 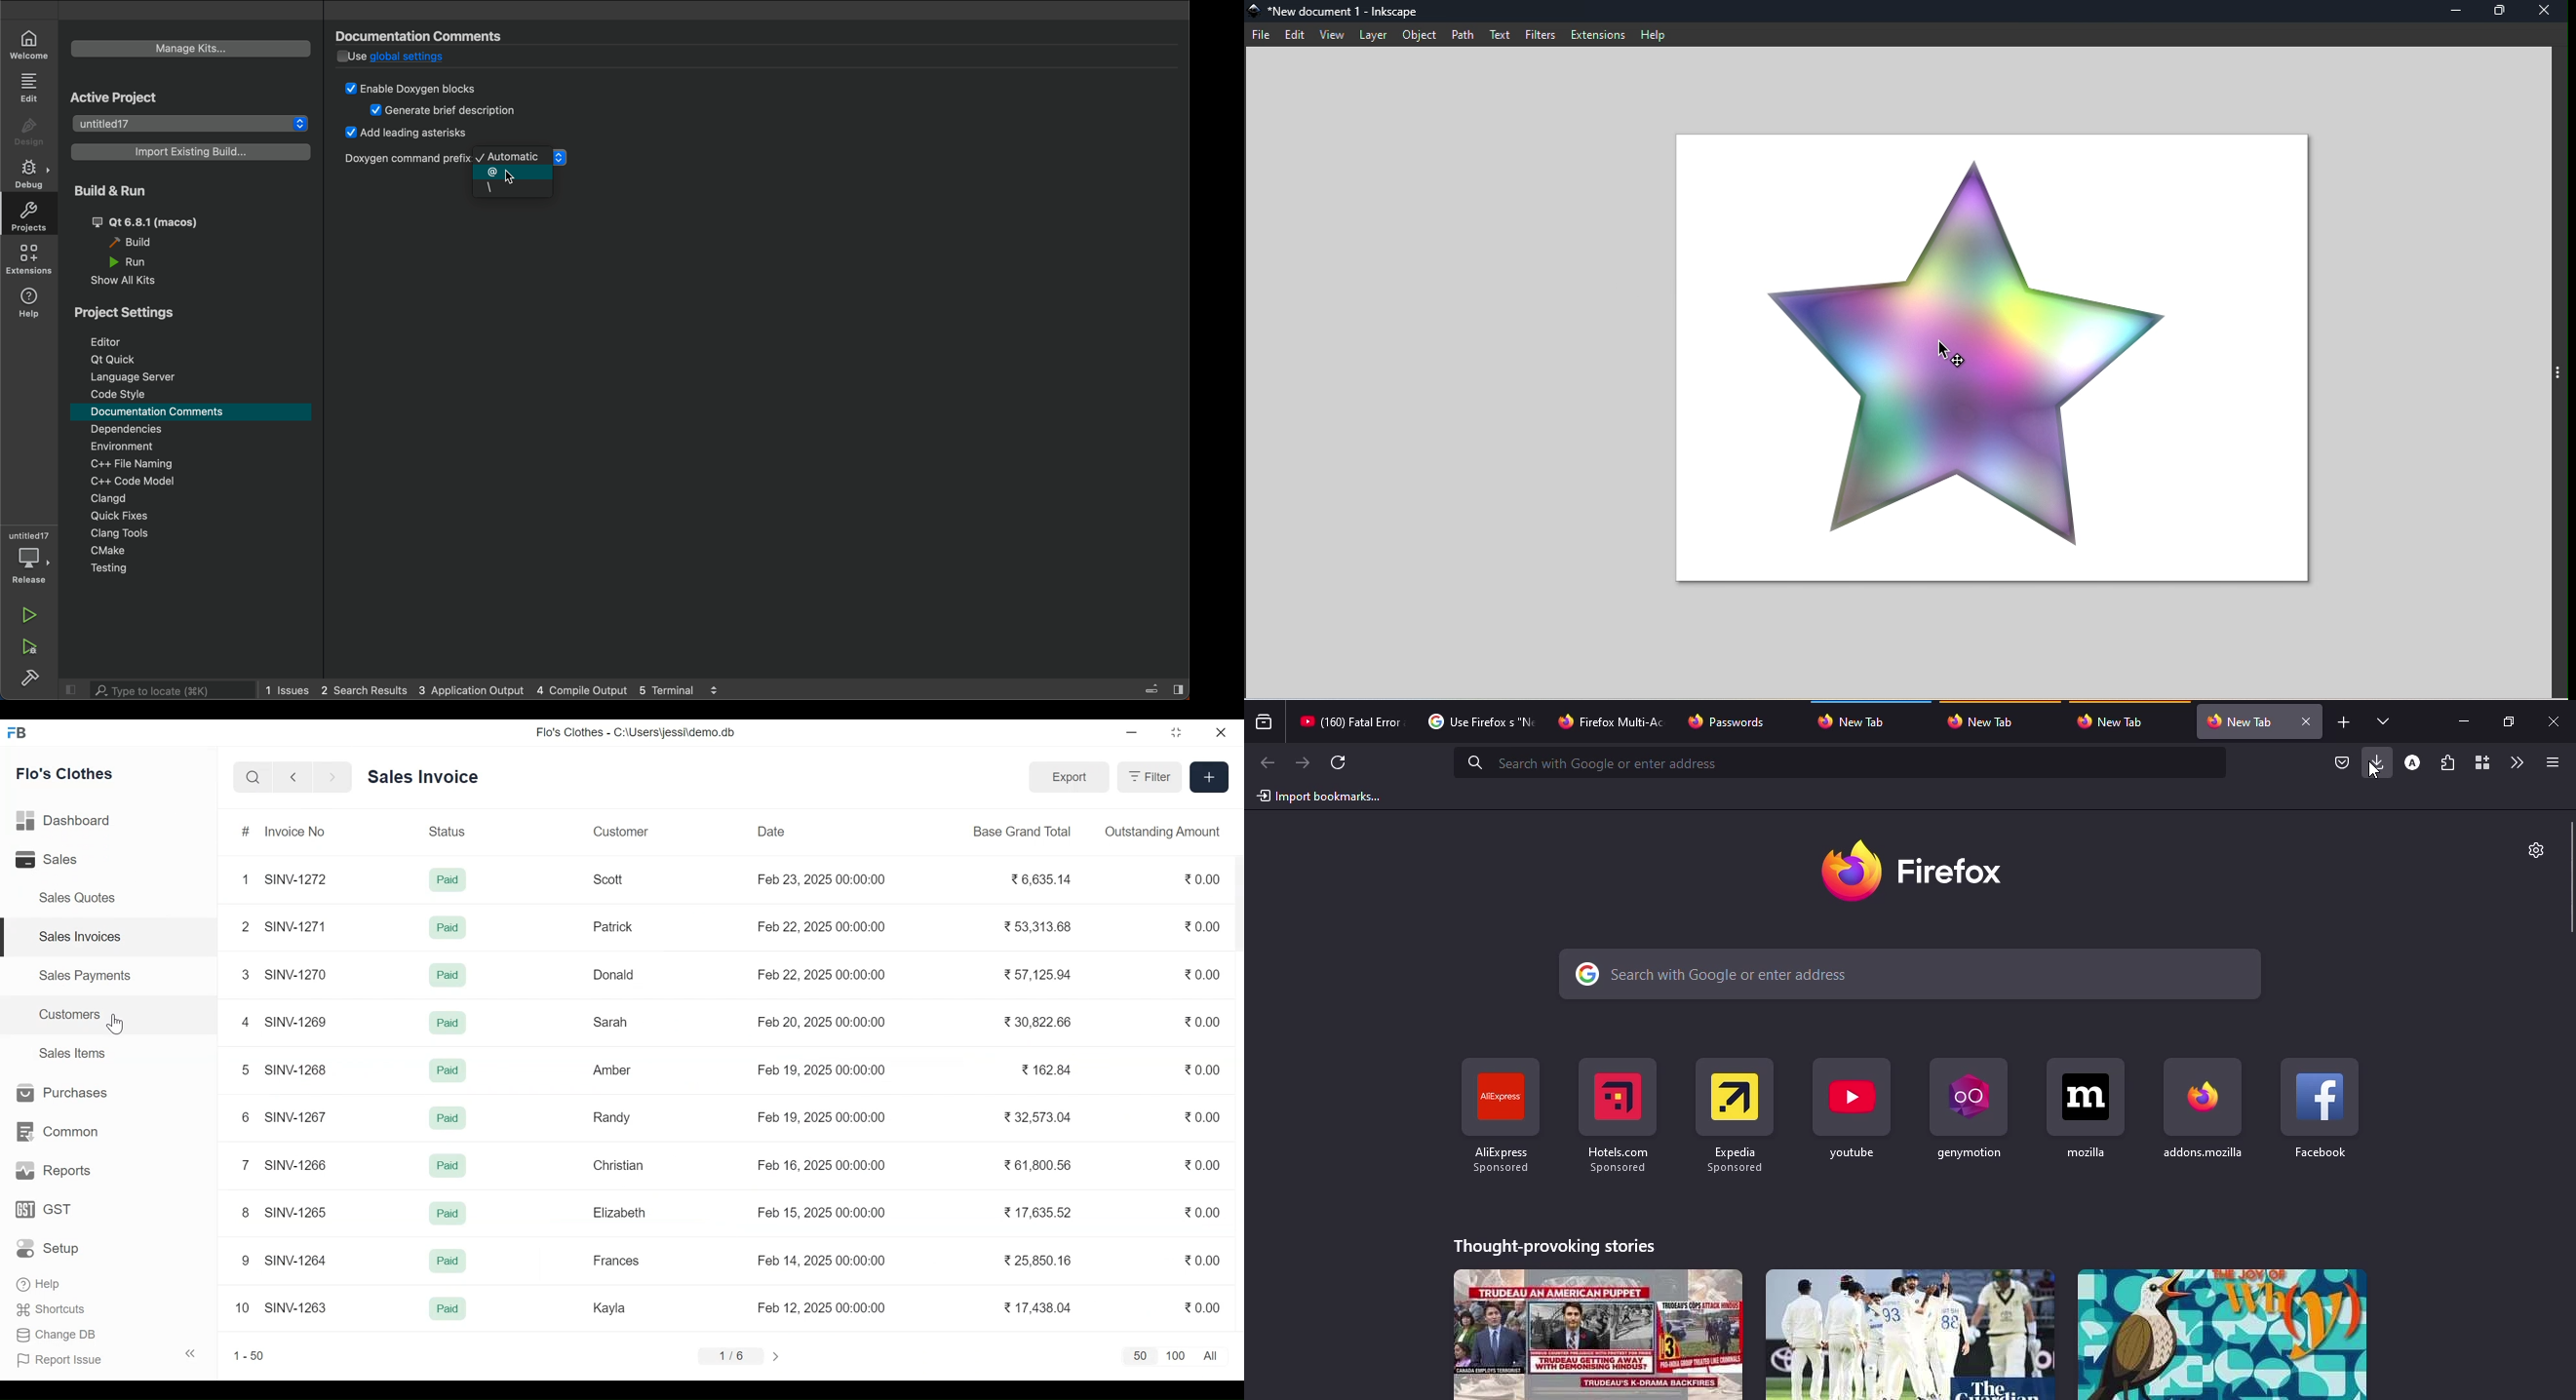 I want to click on Base Grand Total, so click(x=1021, y=830).